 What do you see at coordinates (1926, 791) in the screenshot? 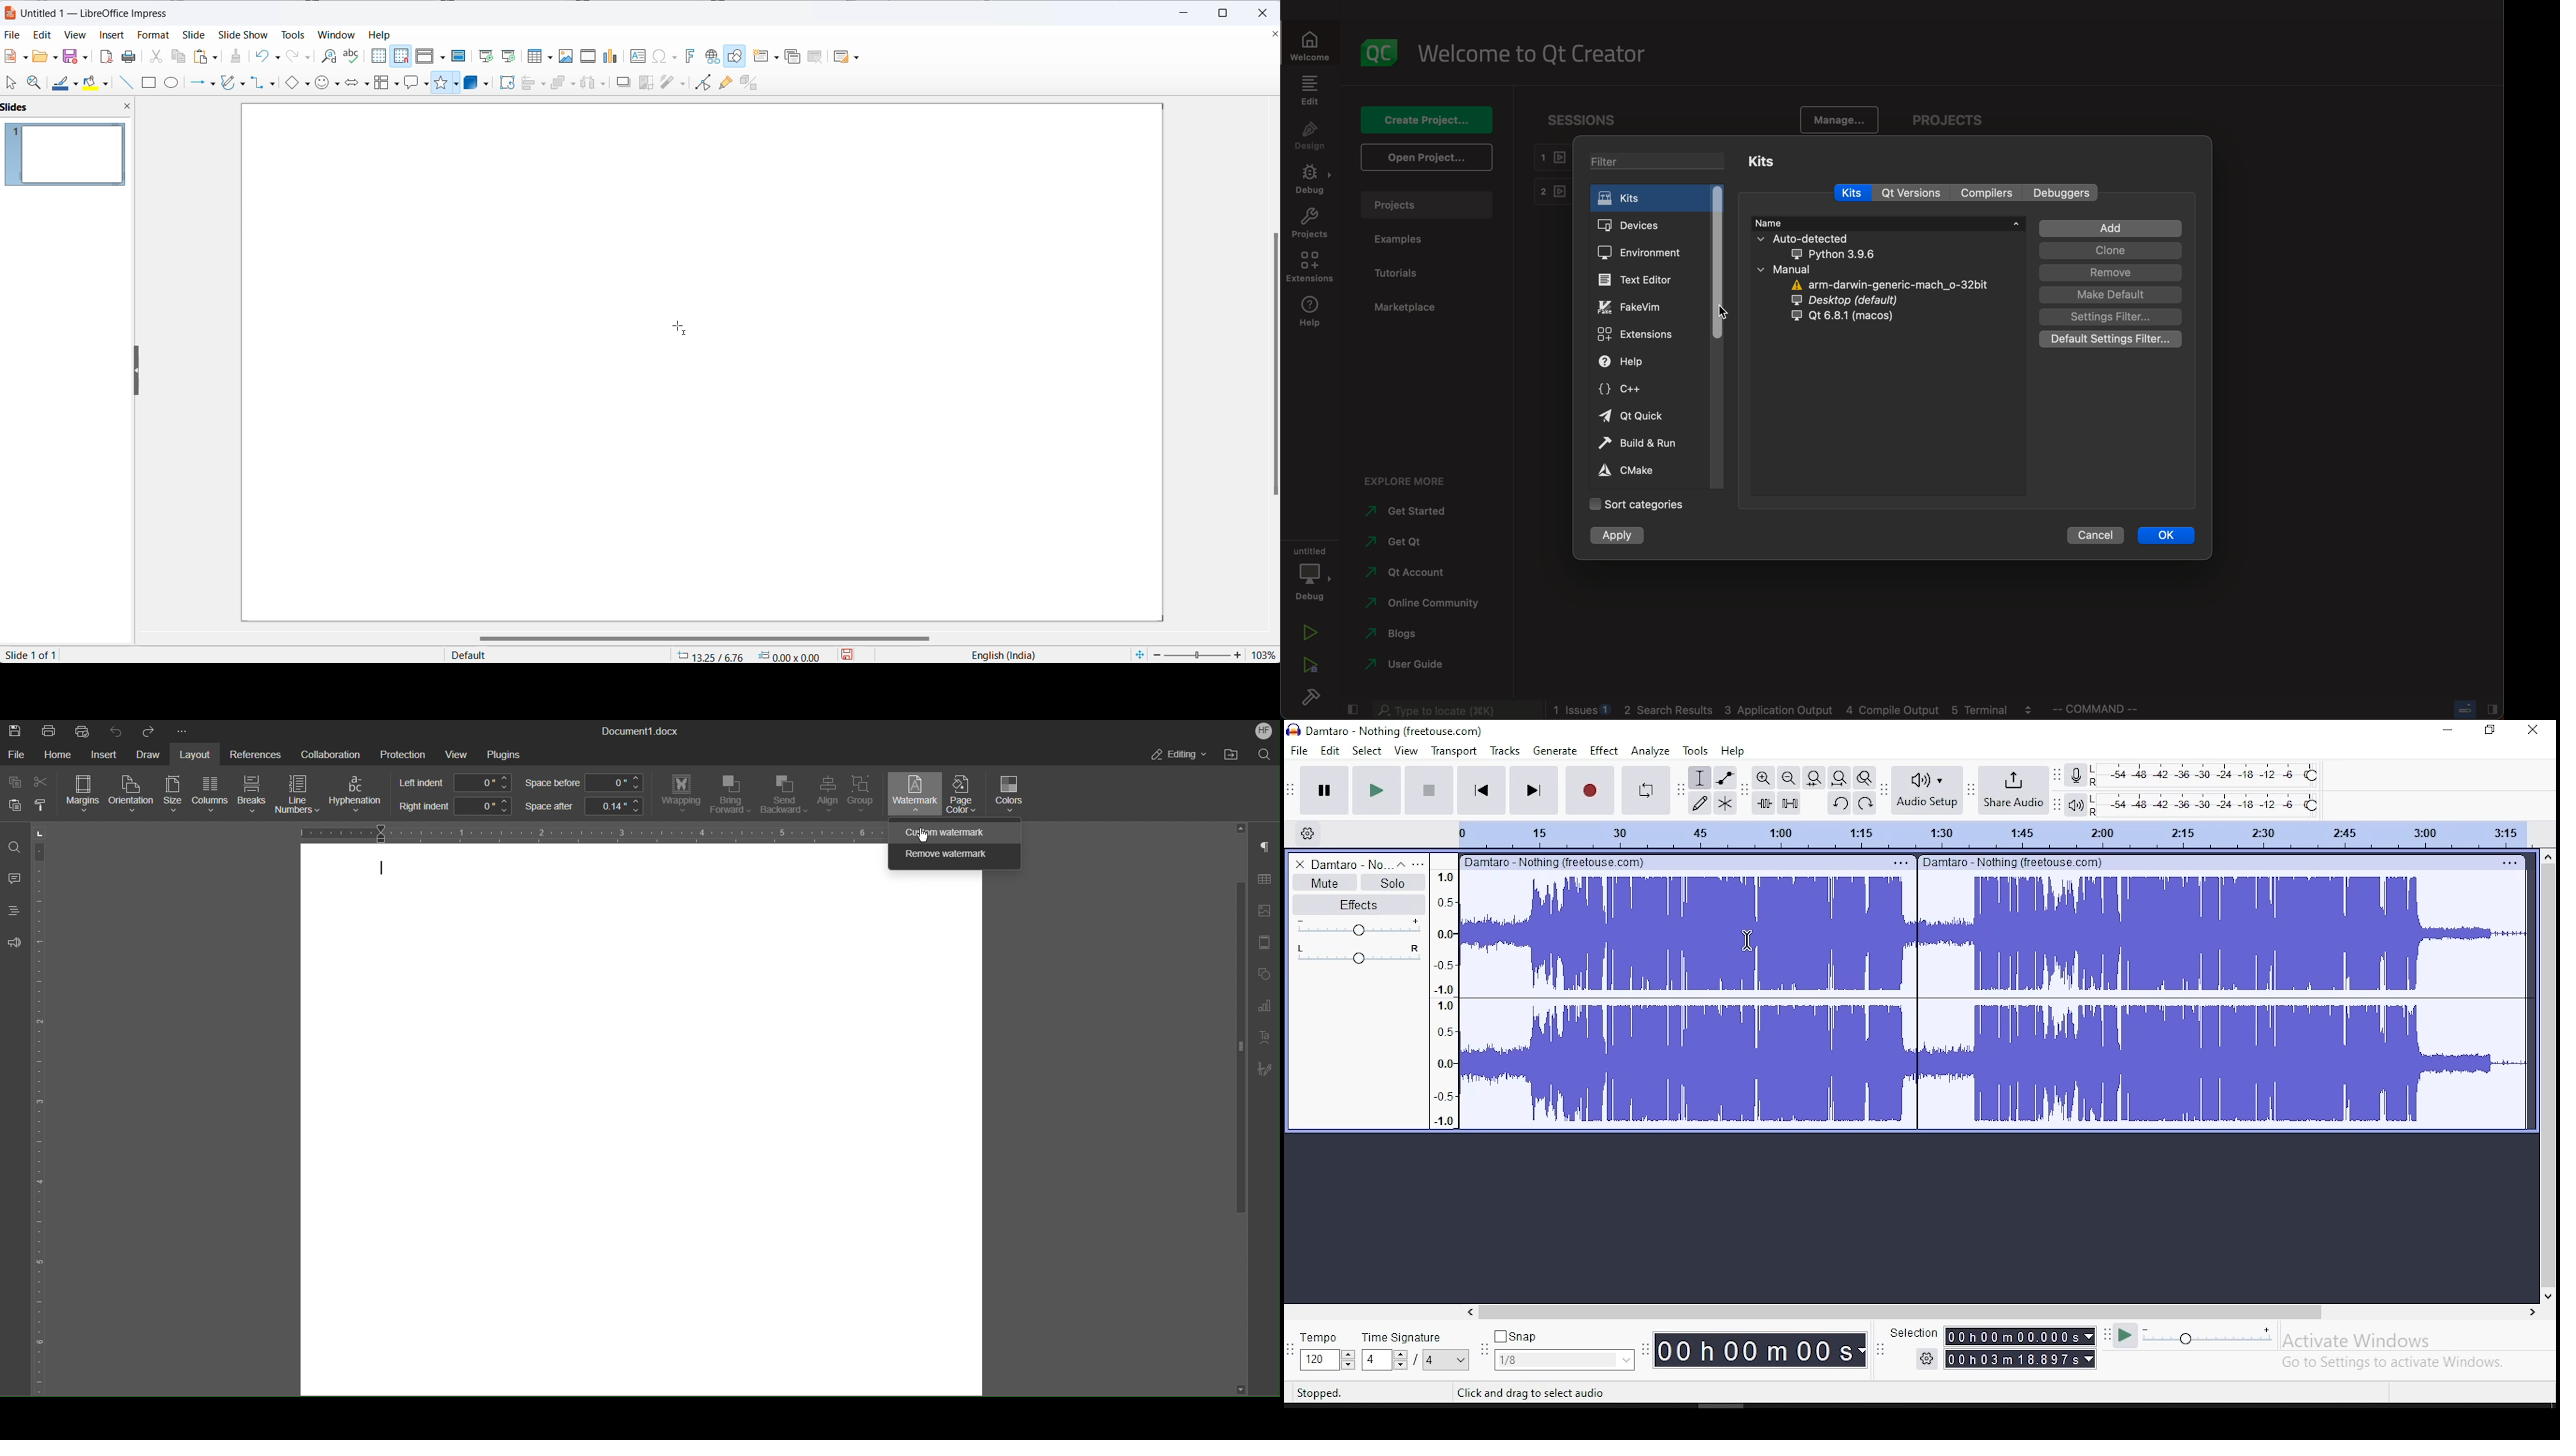
I see `audio setup` at bounding box center [1926, 791].